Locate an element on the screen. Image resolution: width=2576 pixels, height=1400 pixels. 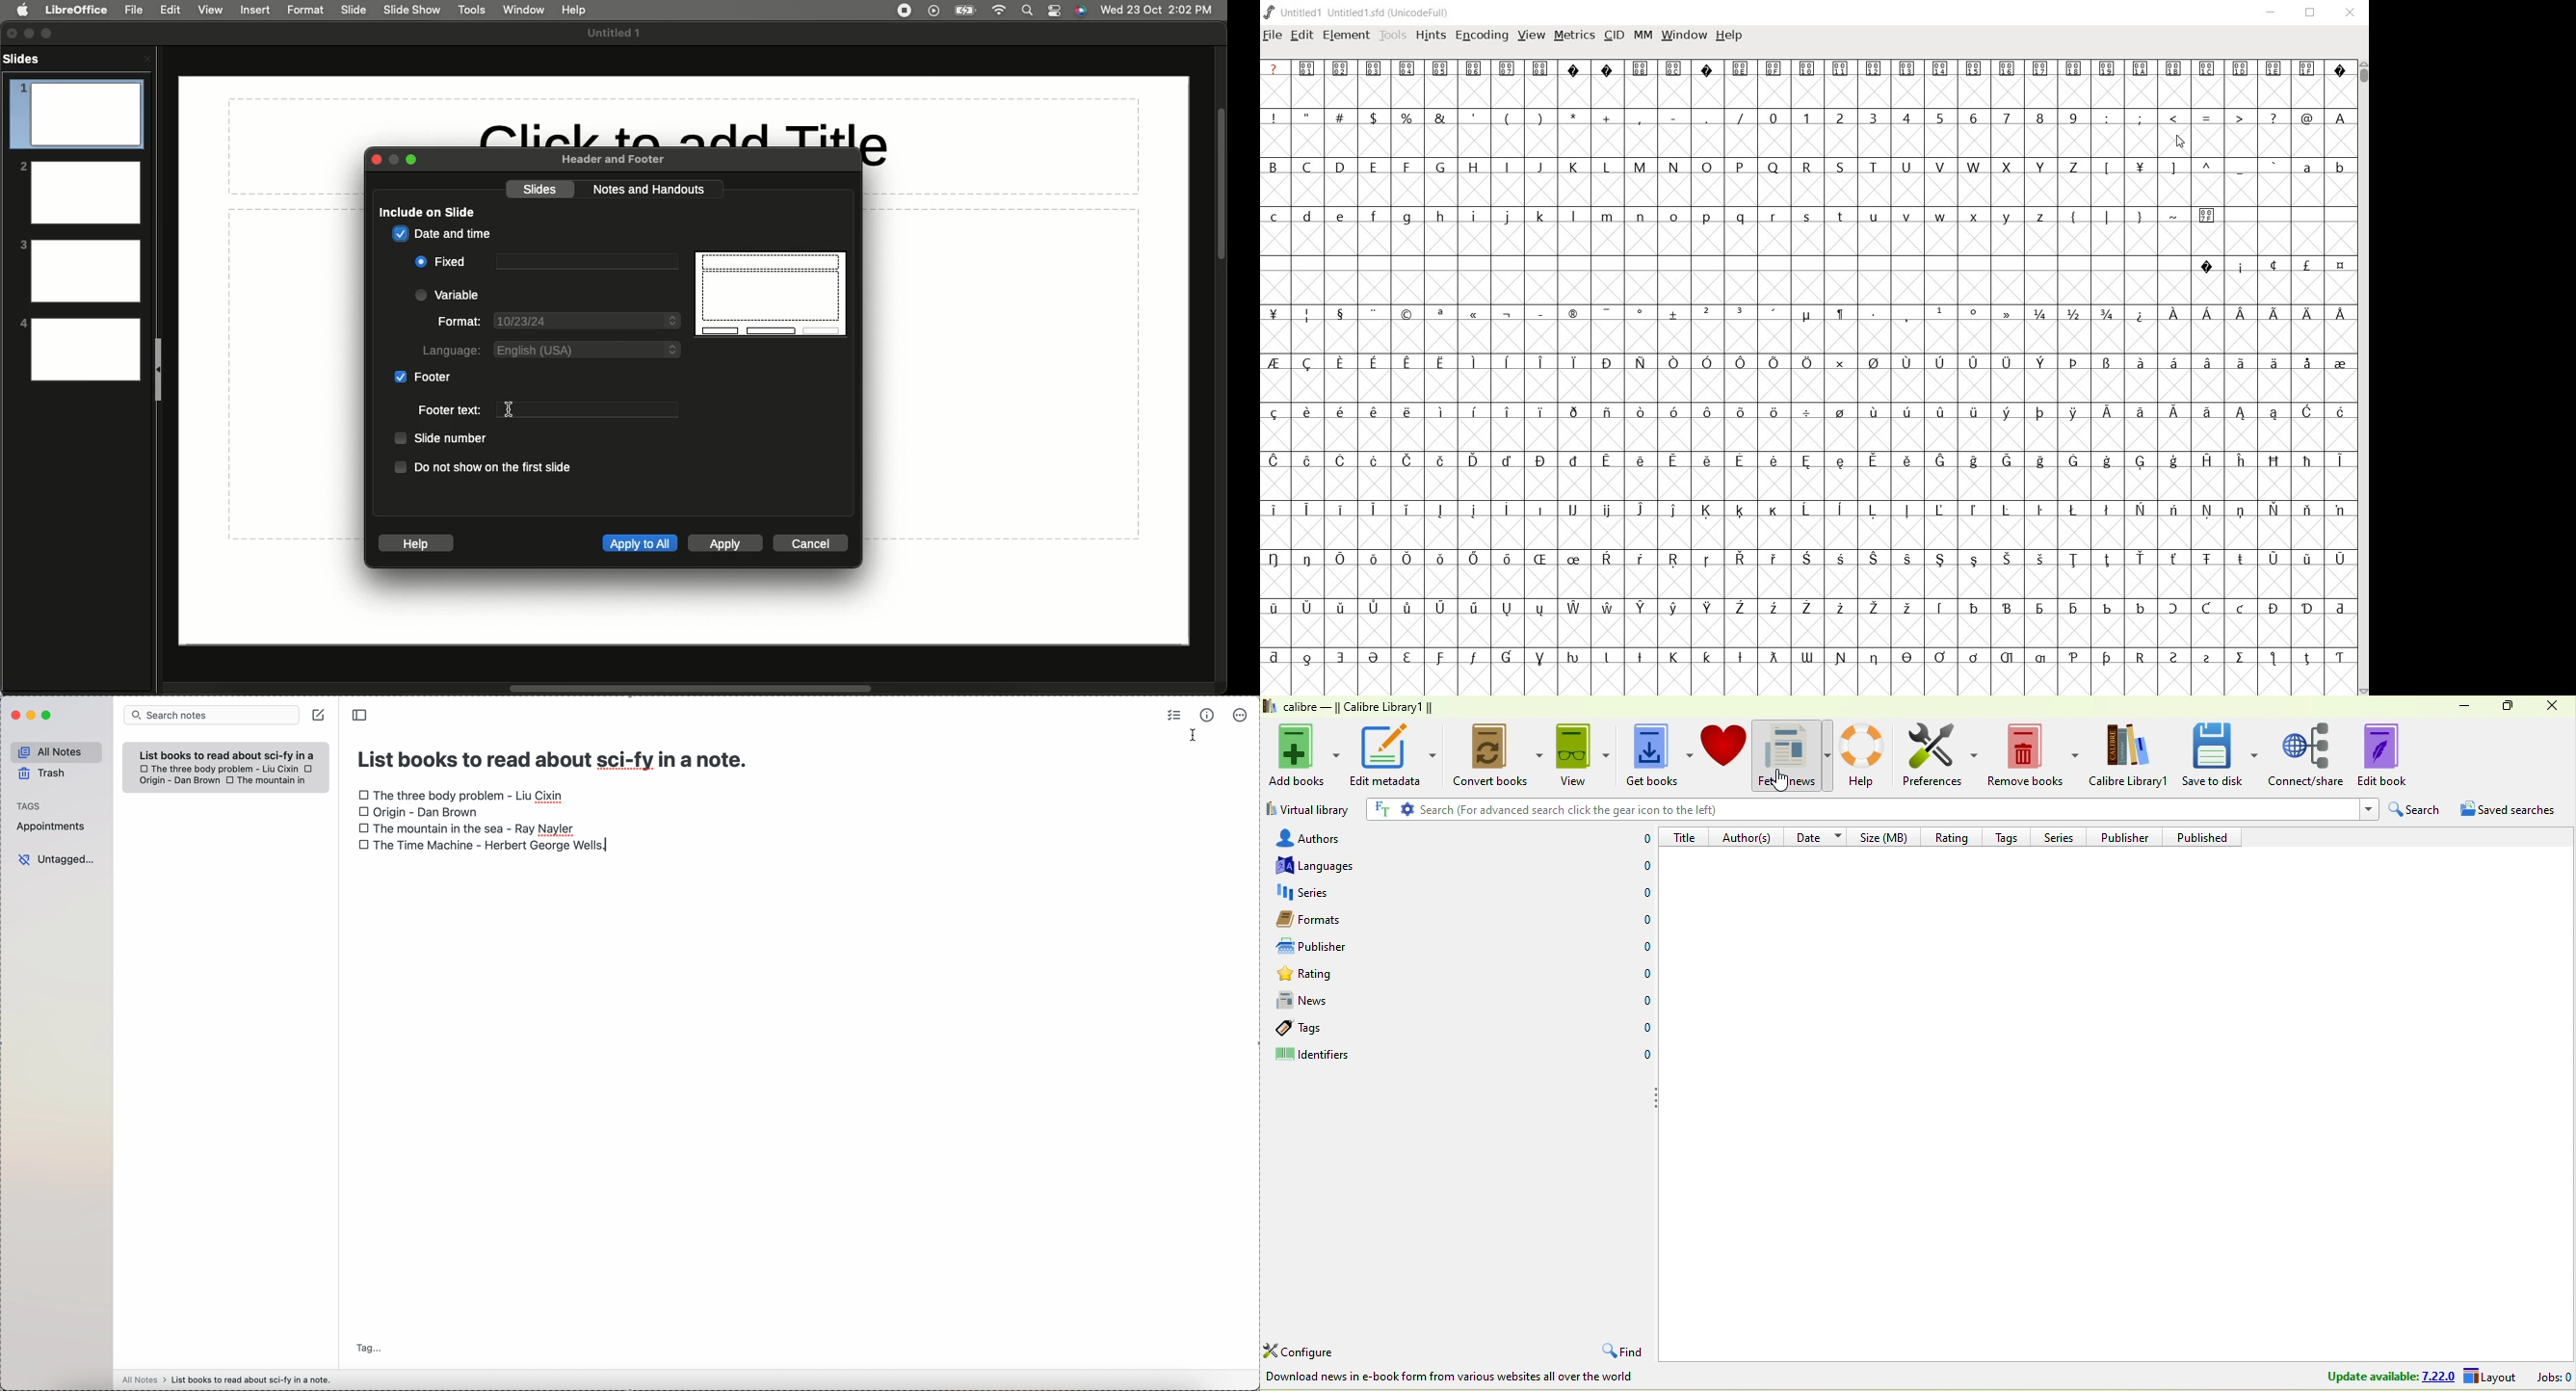
view is located at coordinates (1532, 35).